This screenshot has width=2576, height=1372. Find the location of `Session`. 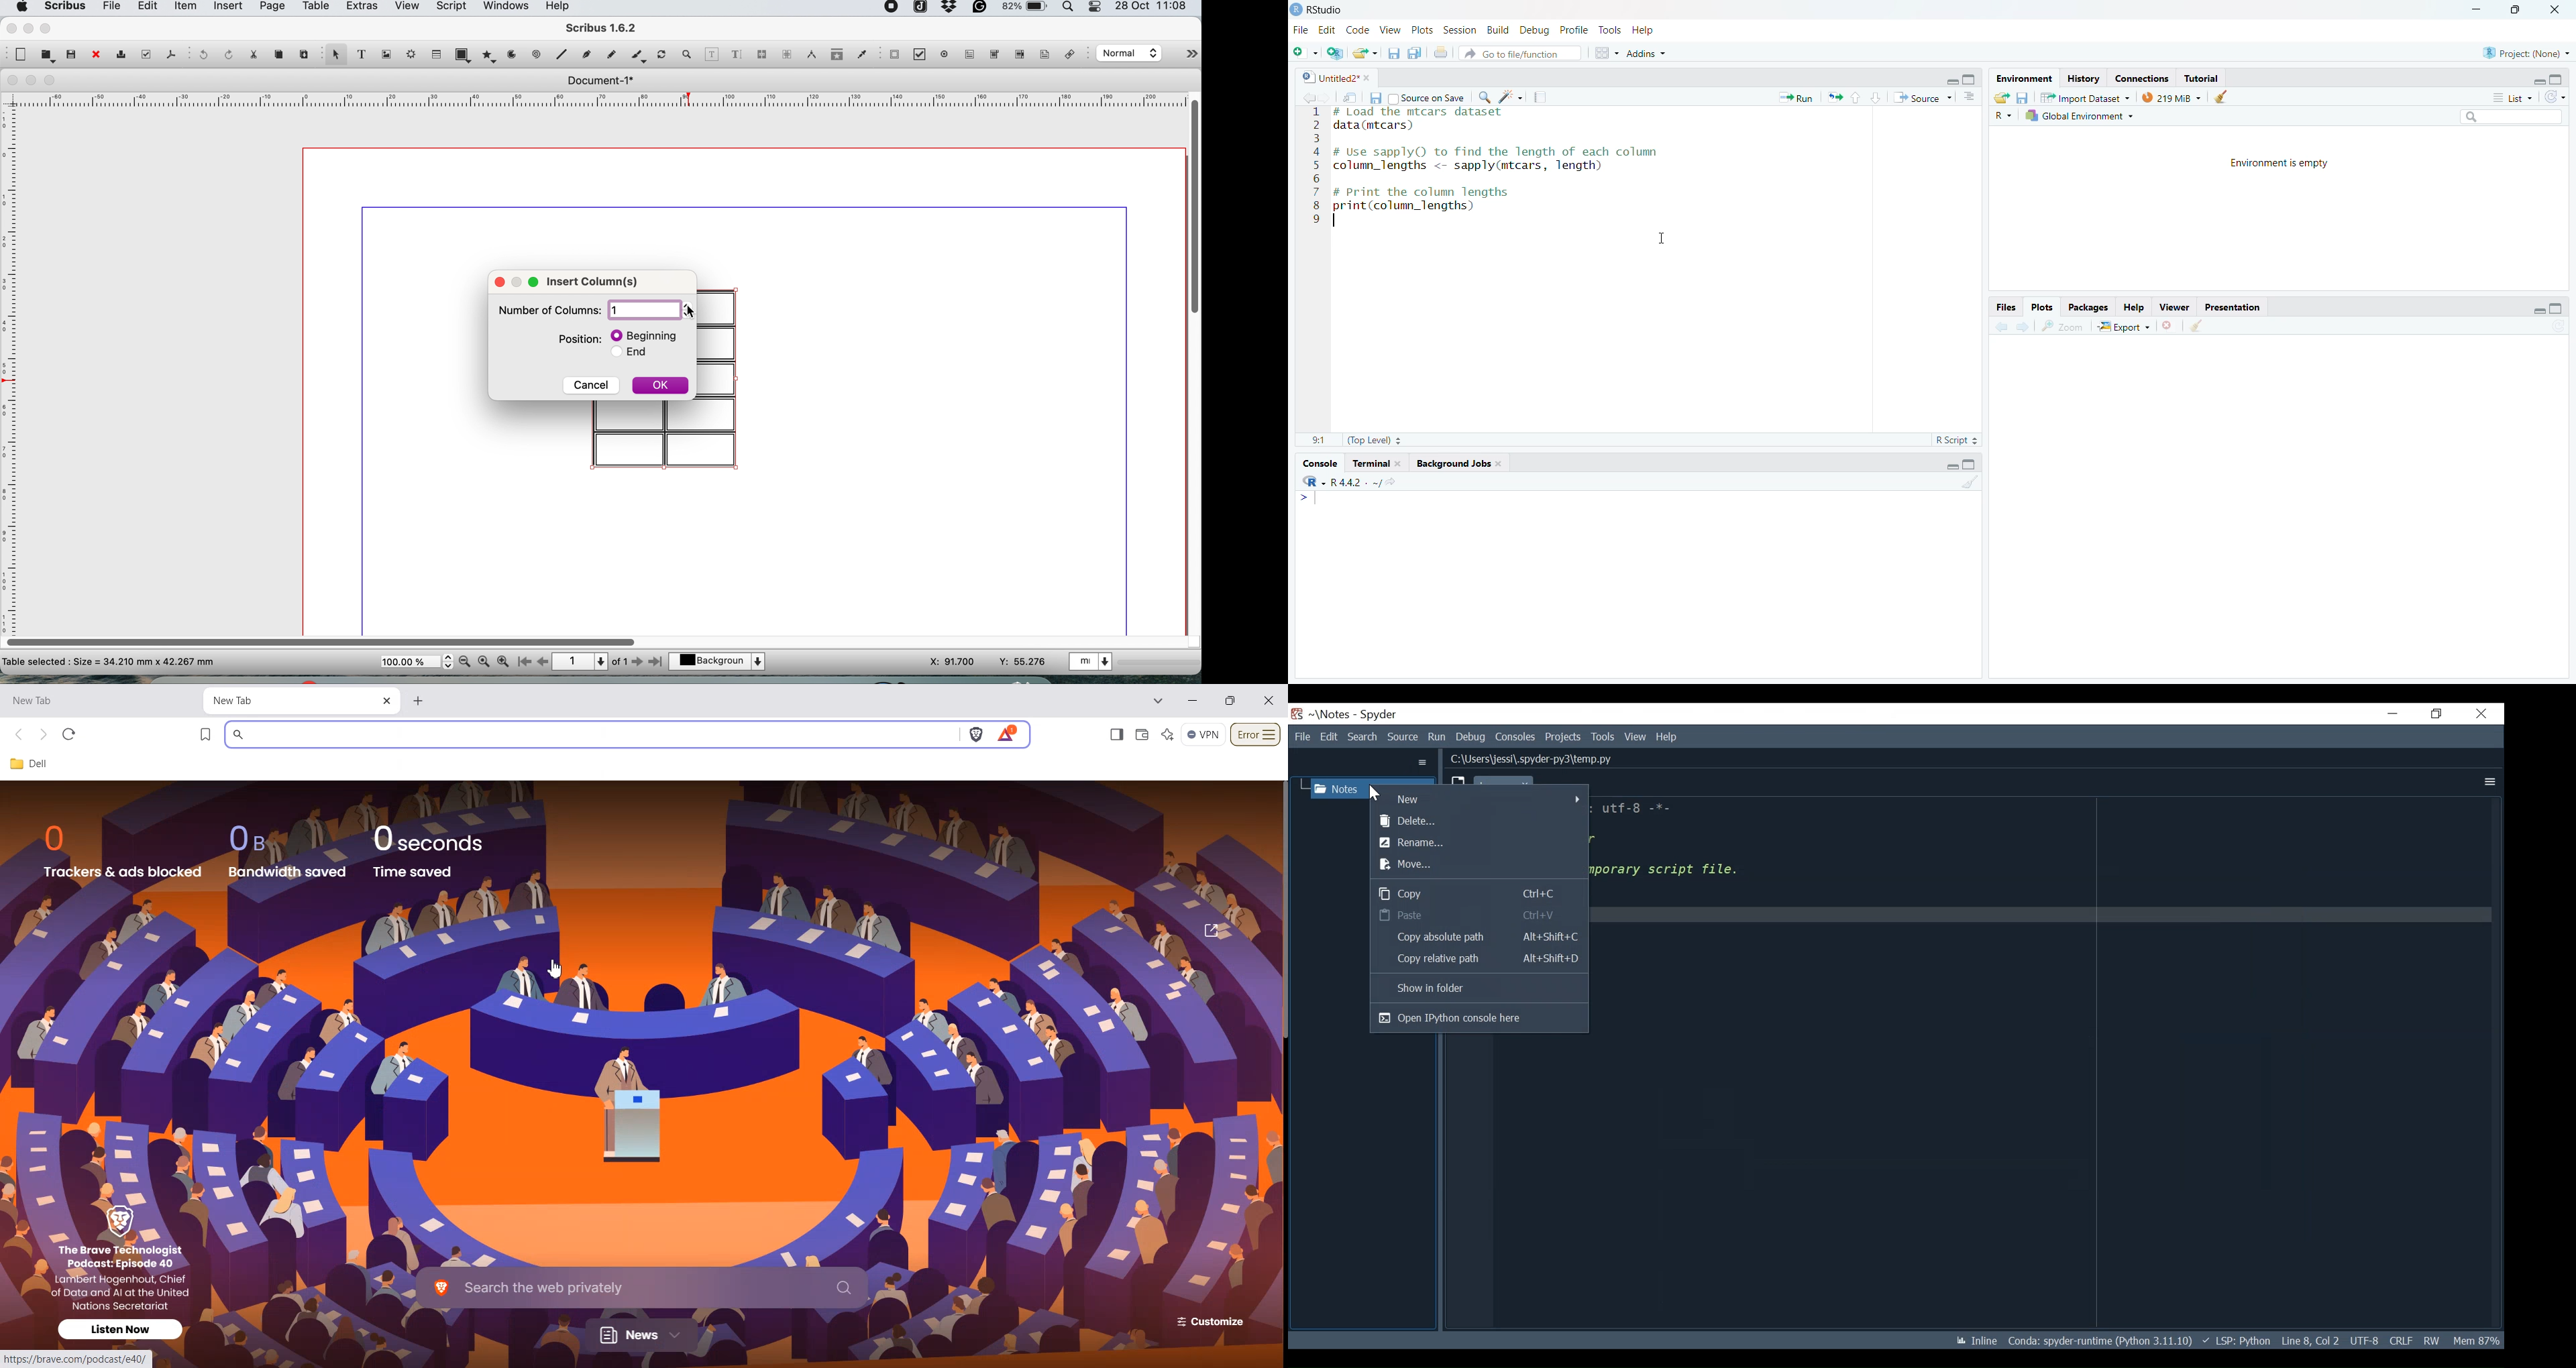

Session is located at coordinates (1460, 30).